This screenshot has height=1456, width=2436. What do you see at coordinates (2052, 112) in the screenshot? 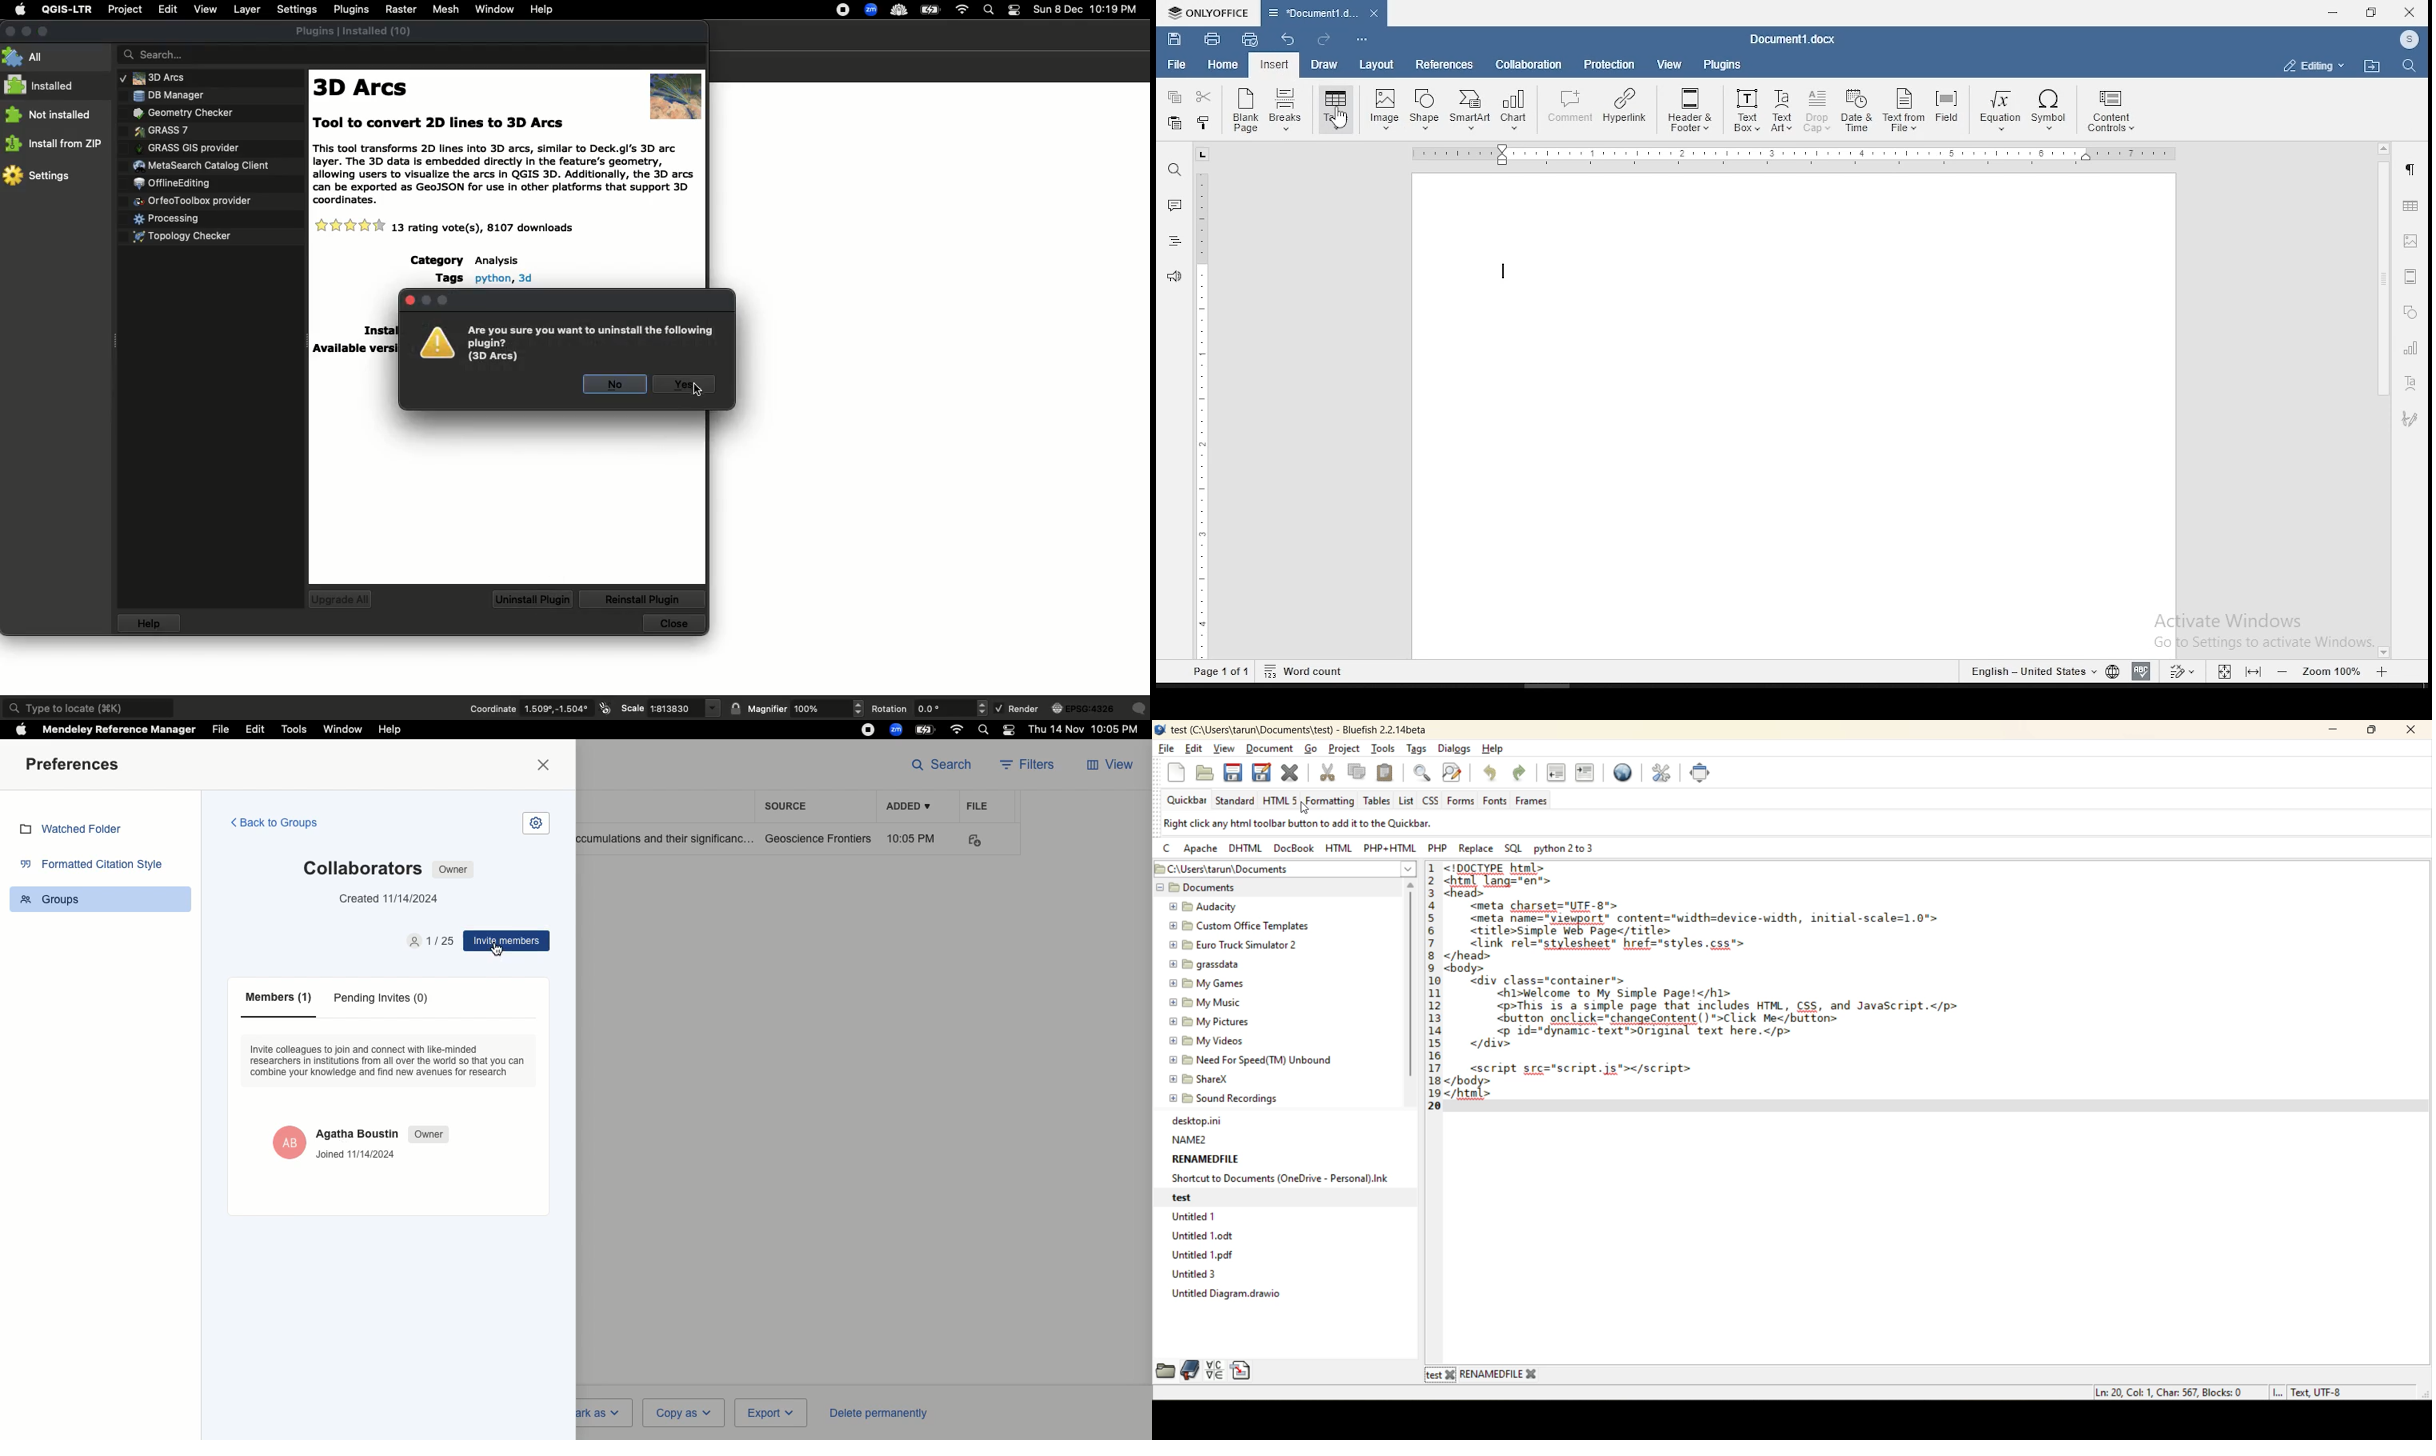
I see `Symbol` at bounding box center [2052, 112].